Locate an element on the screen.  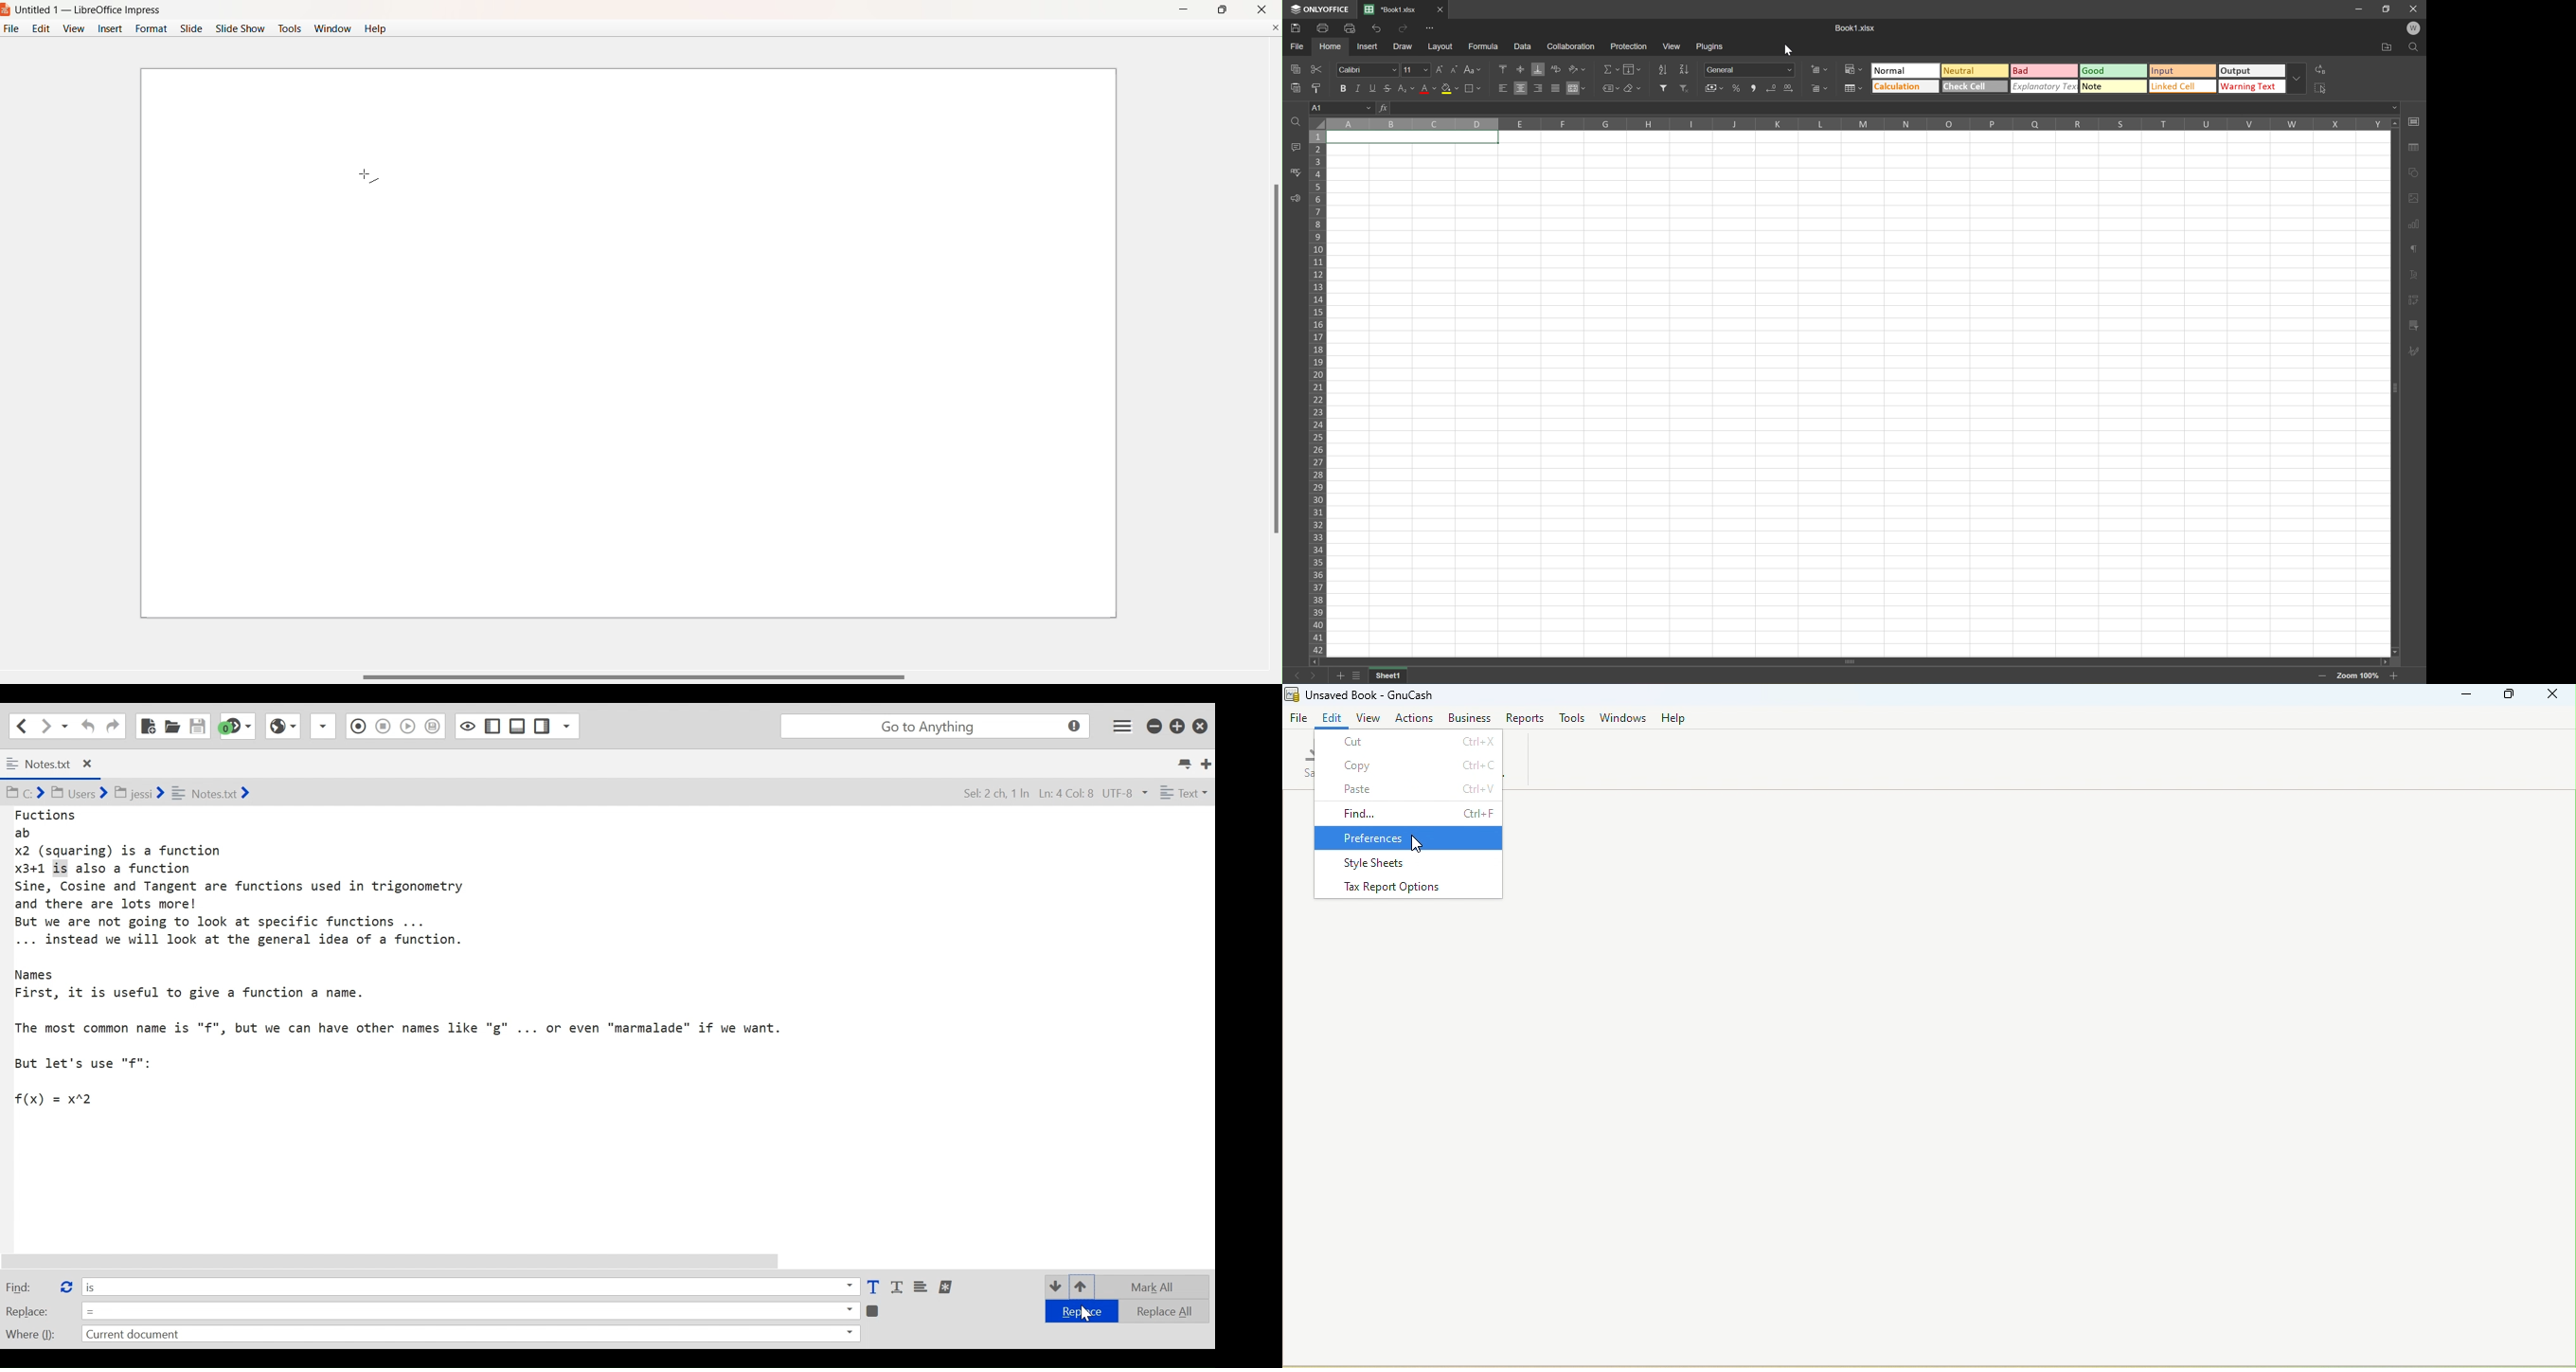
View is located at coordinates (1369, 718).